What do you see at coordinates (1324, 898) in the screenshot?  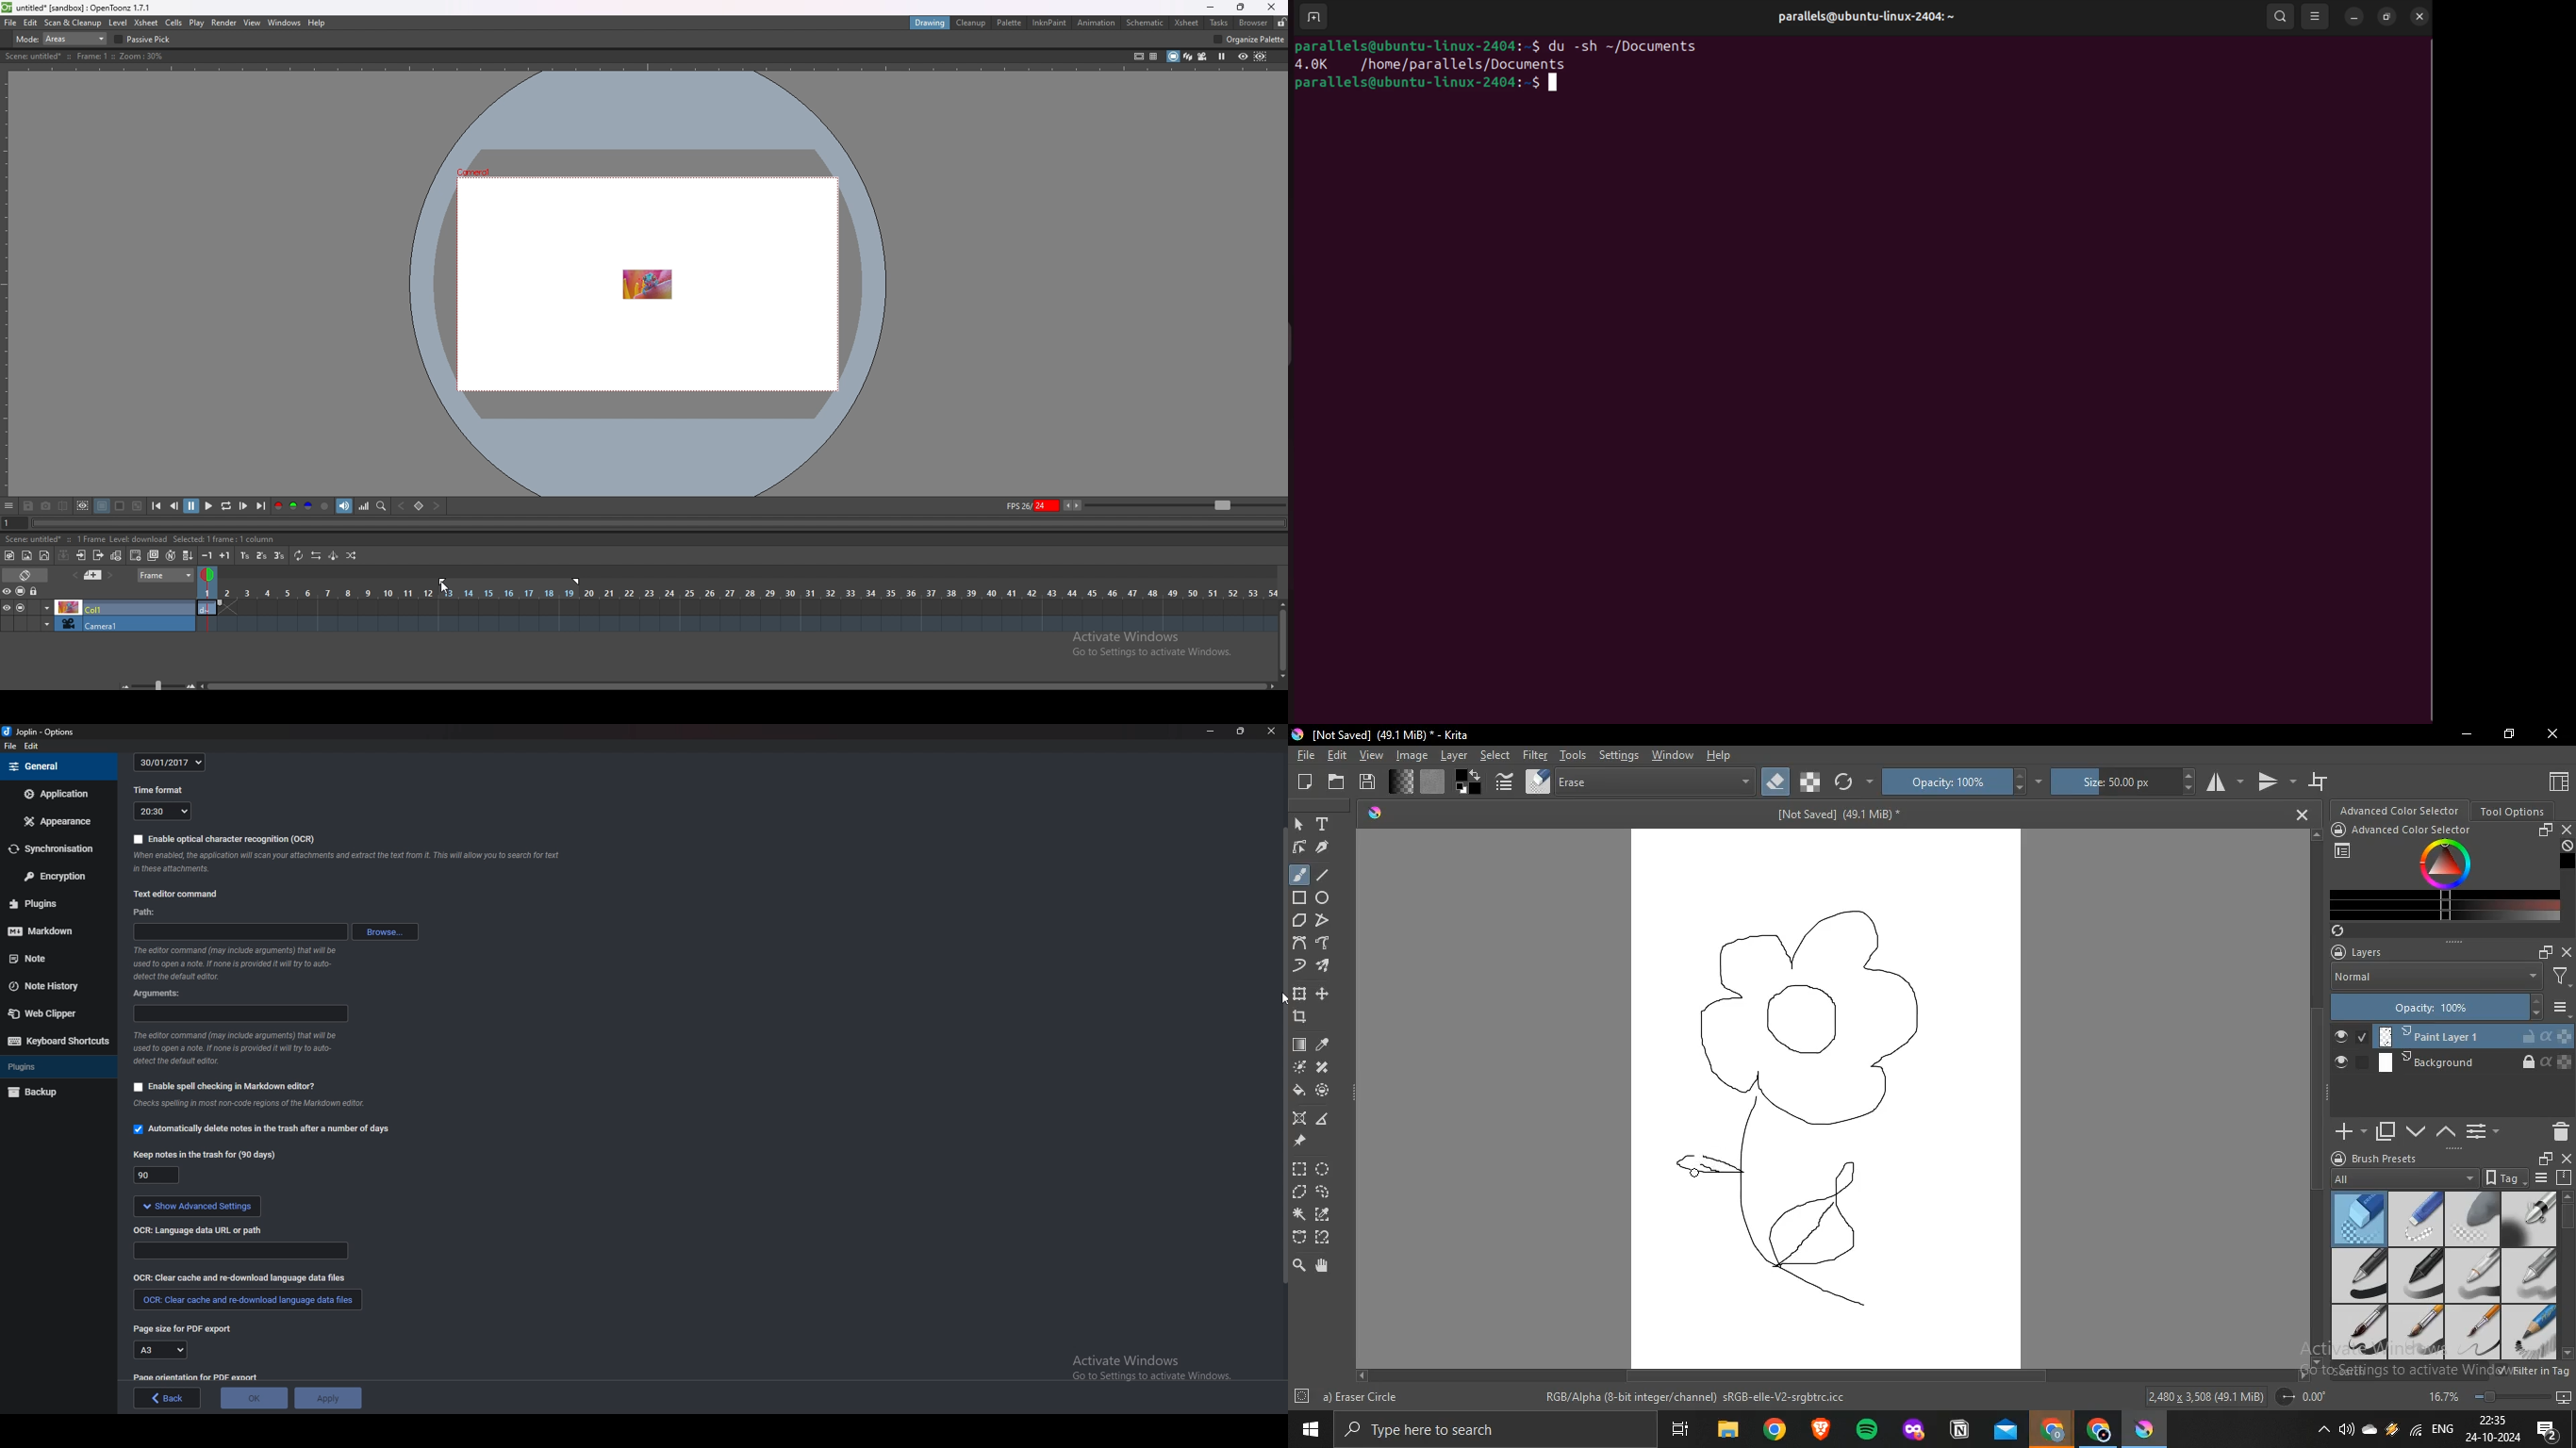 I see `ellipse tool` at bounding box center [1324, 898].